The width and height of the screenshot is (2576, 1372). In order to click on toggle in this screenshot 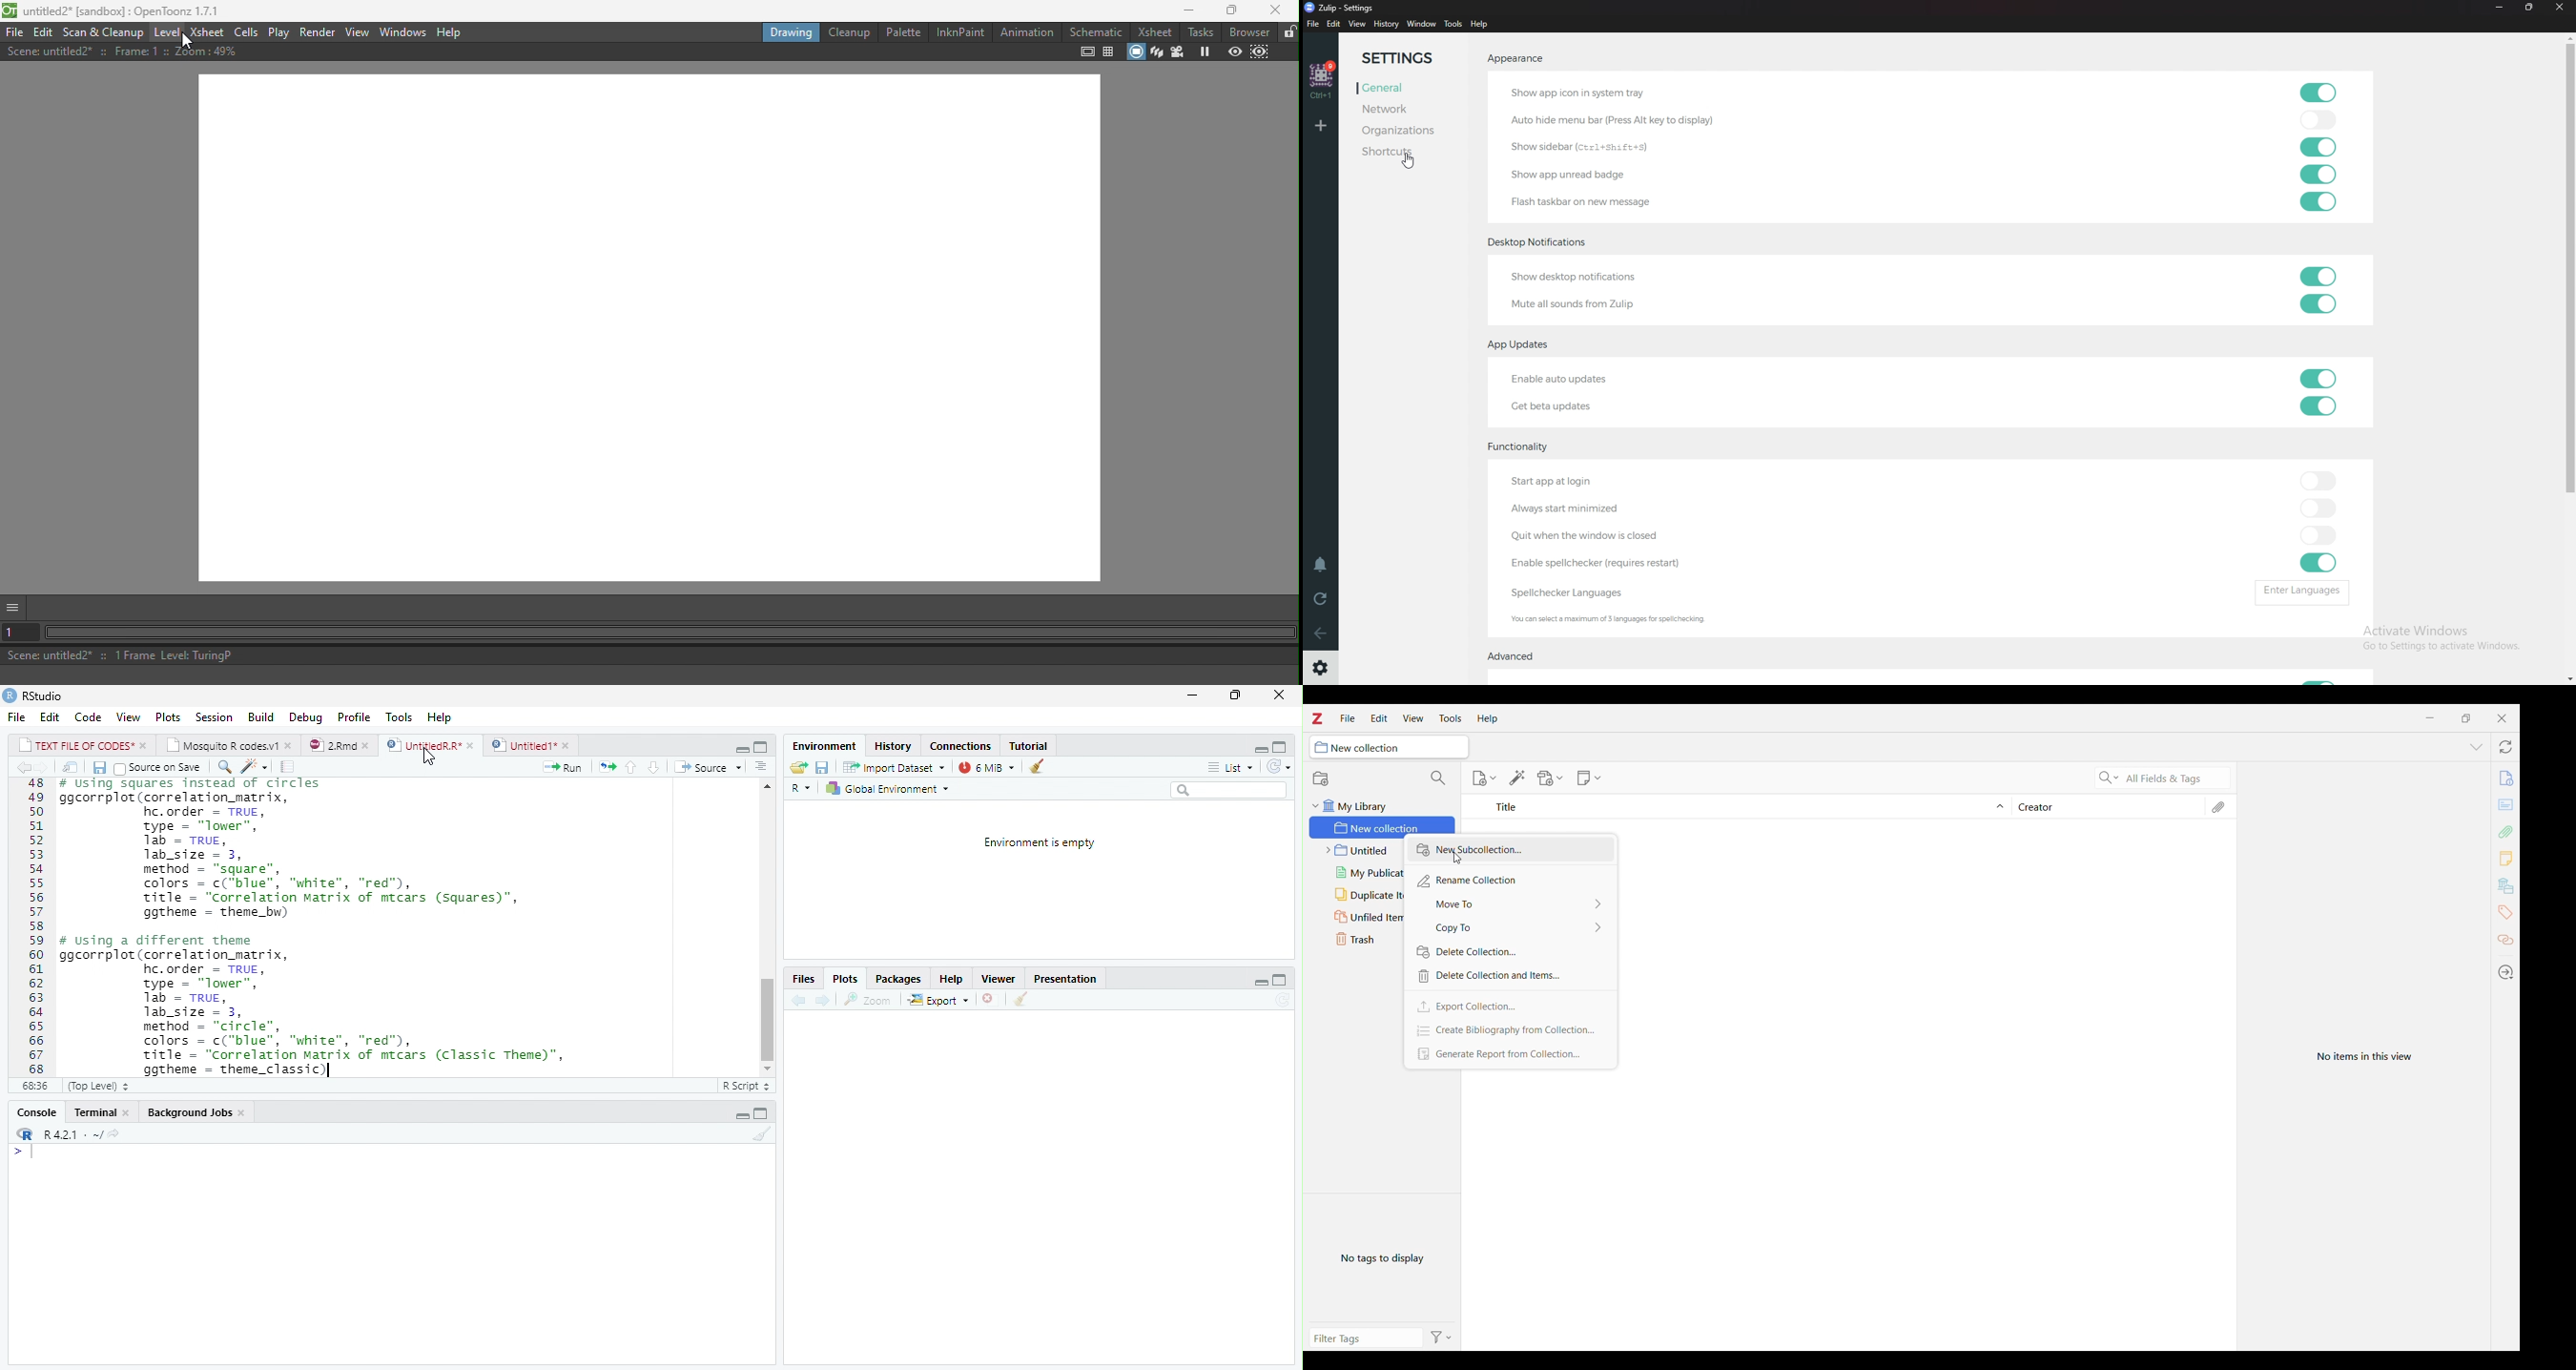, I will do `click(2319, 379)`.